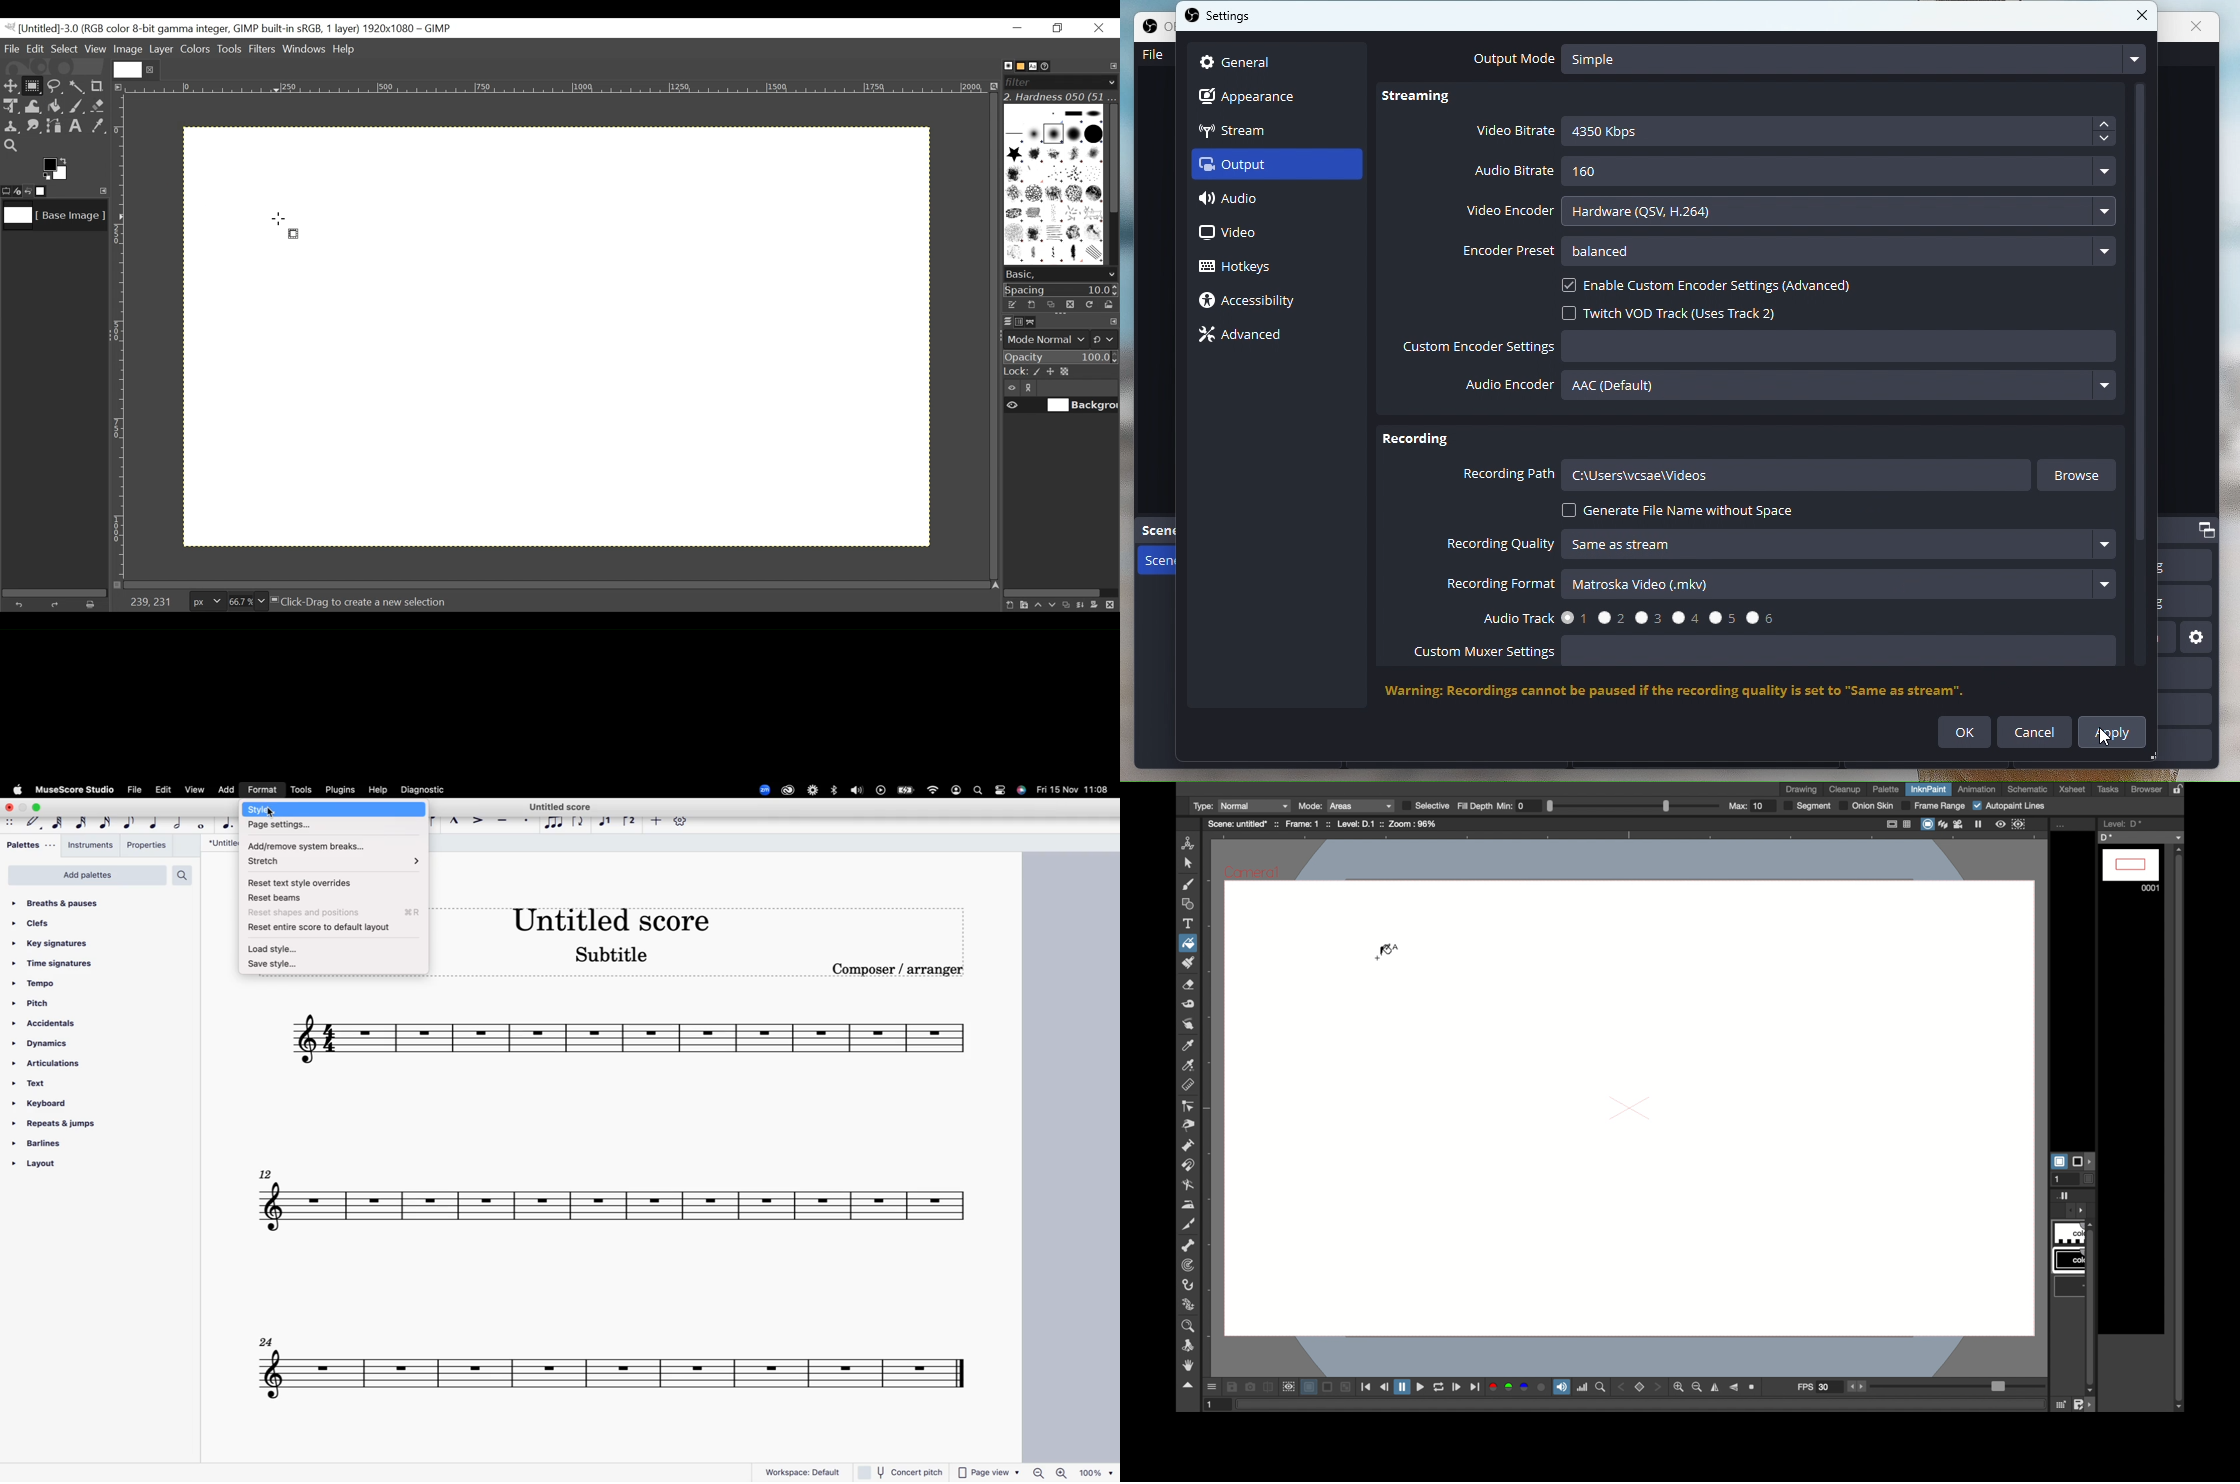  What do you see at coordinates (453, 821) in the screenshot?
I see `marcatto` at bounding box center [453, 821].